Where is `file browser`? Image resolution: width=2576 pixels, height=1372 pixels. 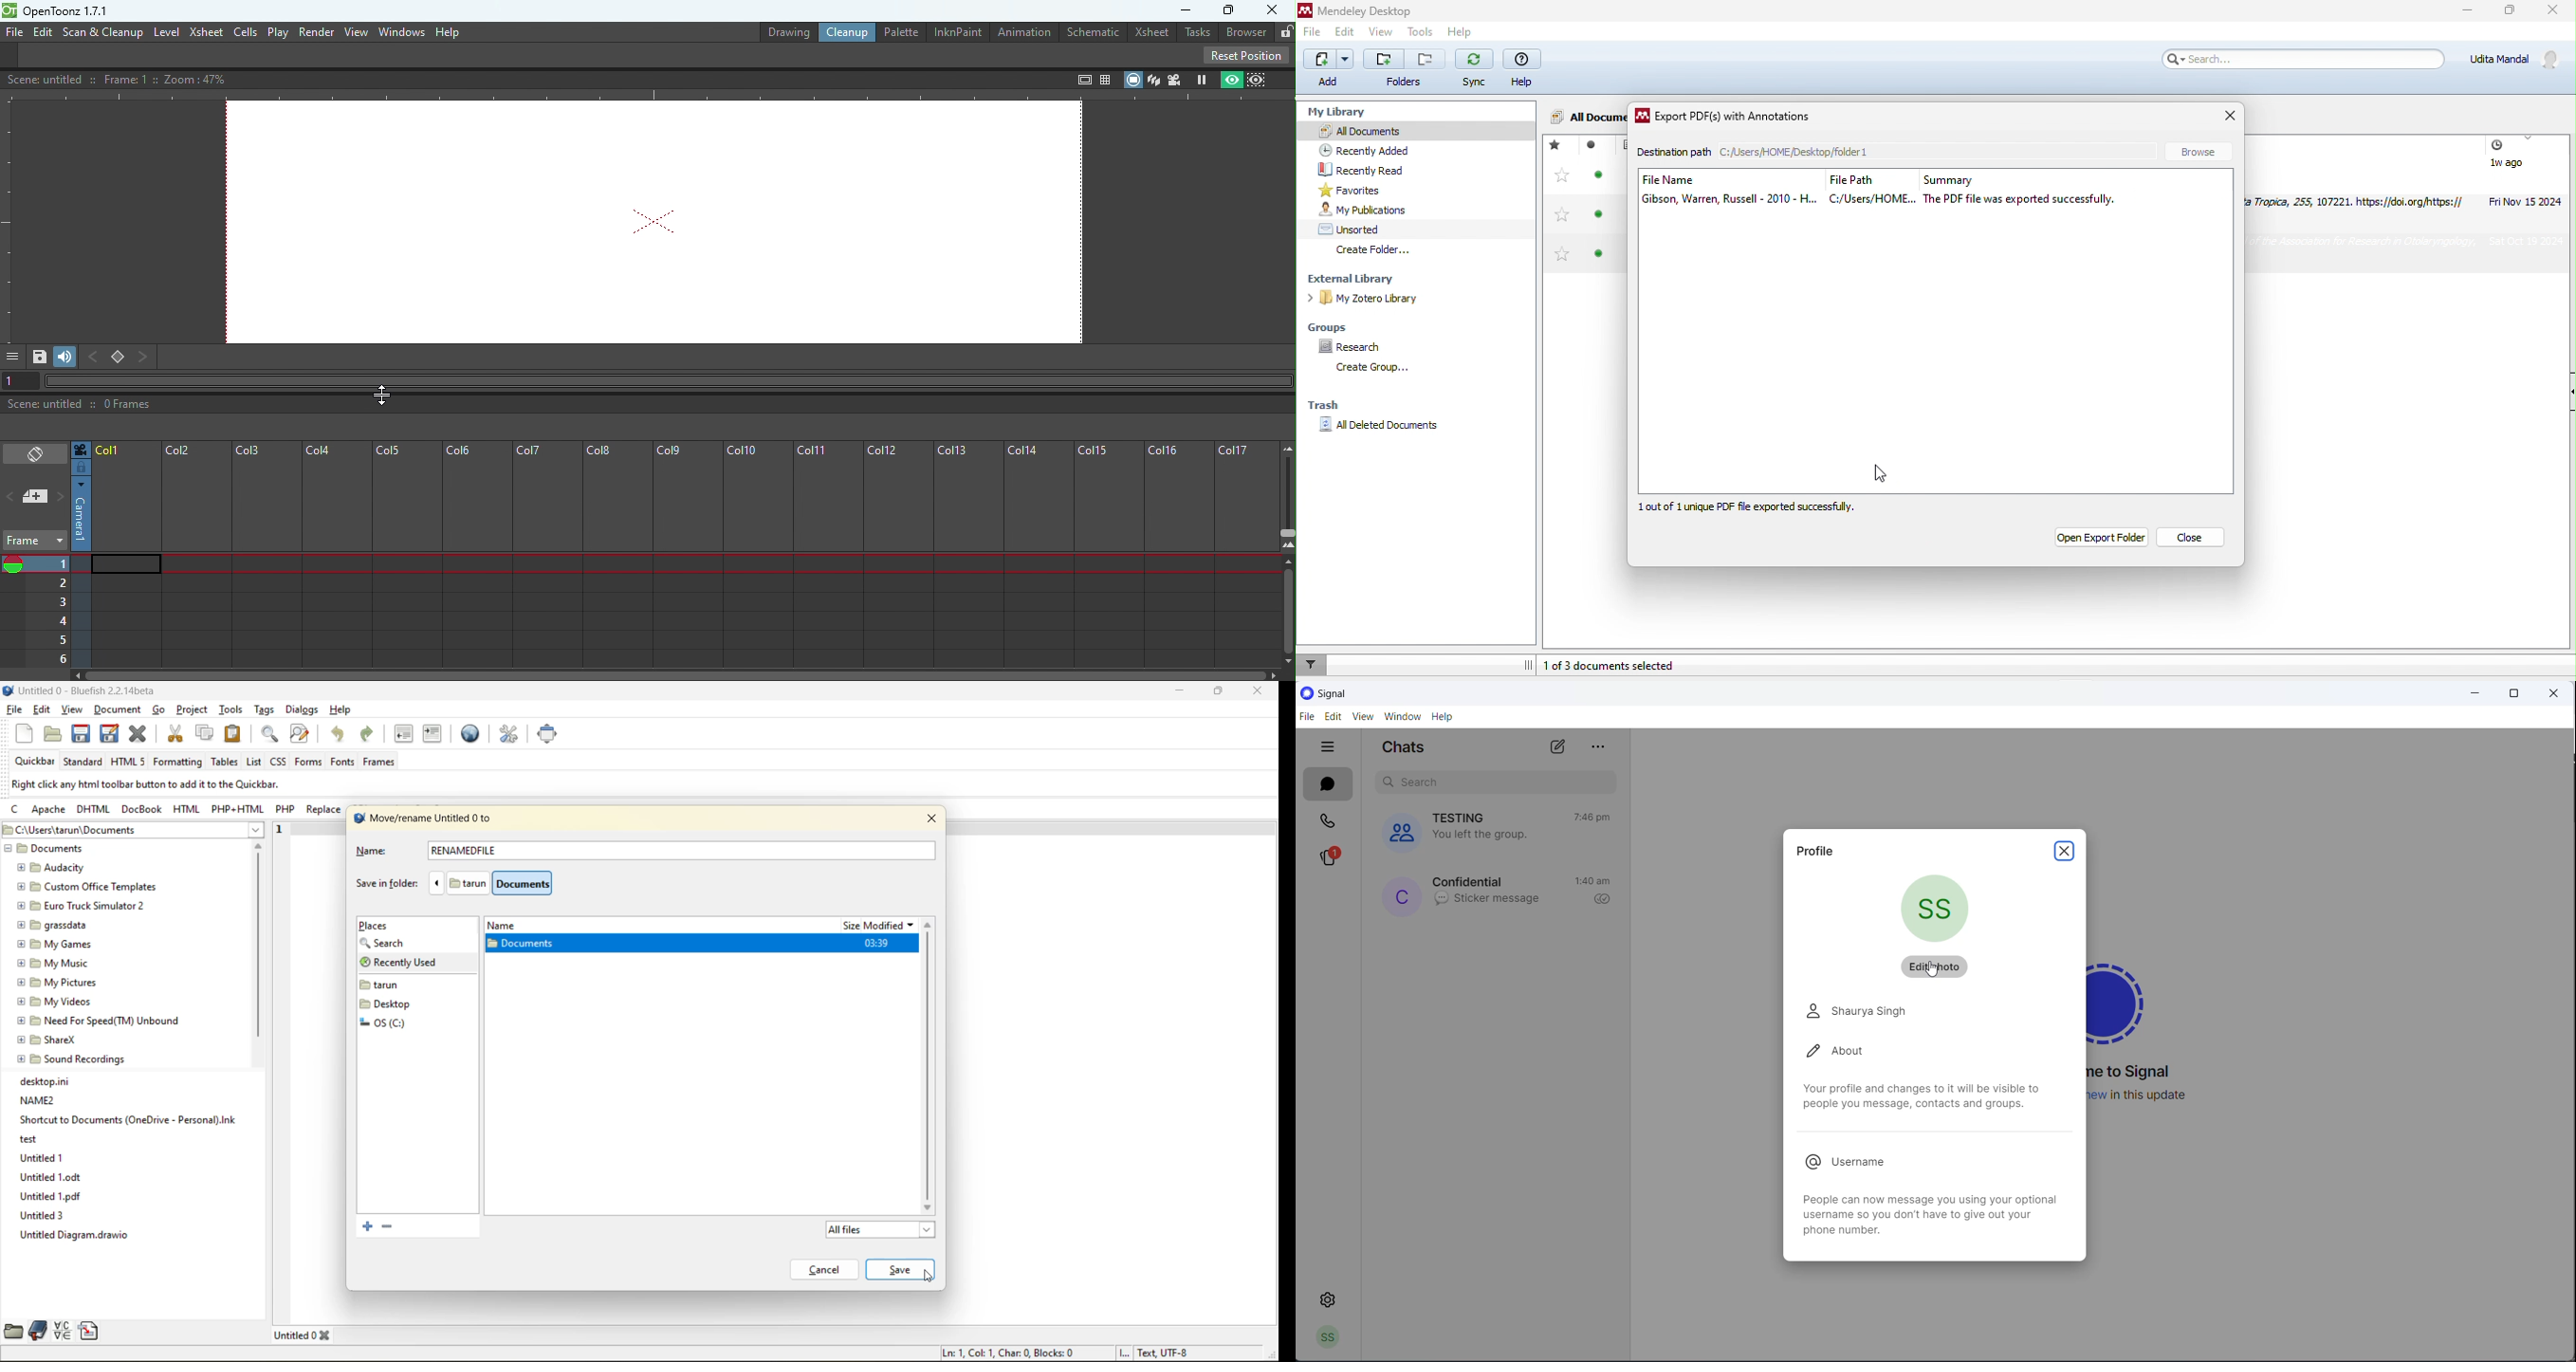
file browser is located at coordinates (13, 1331).